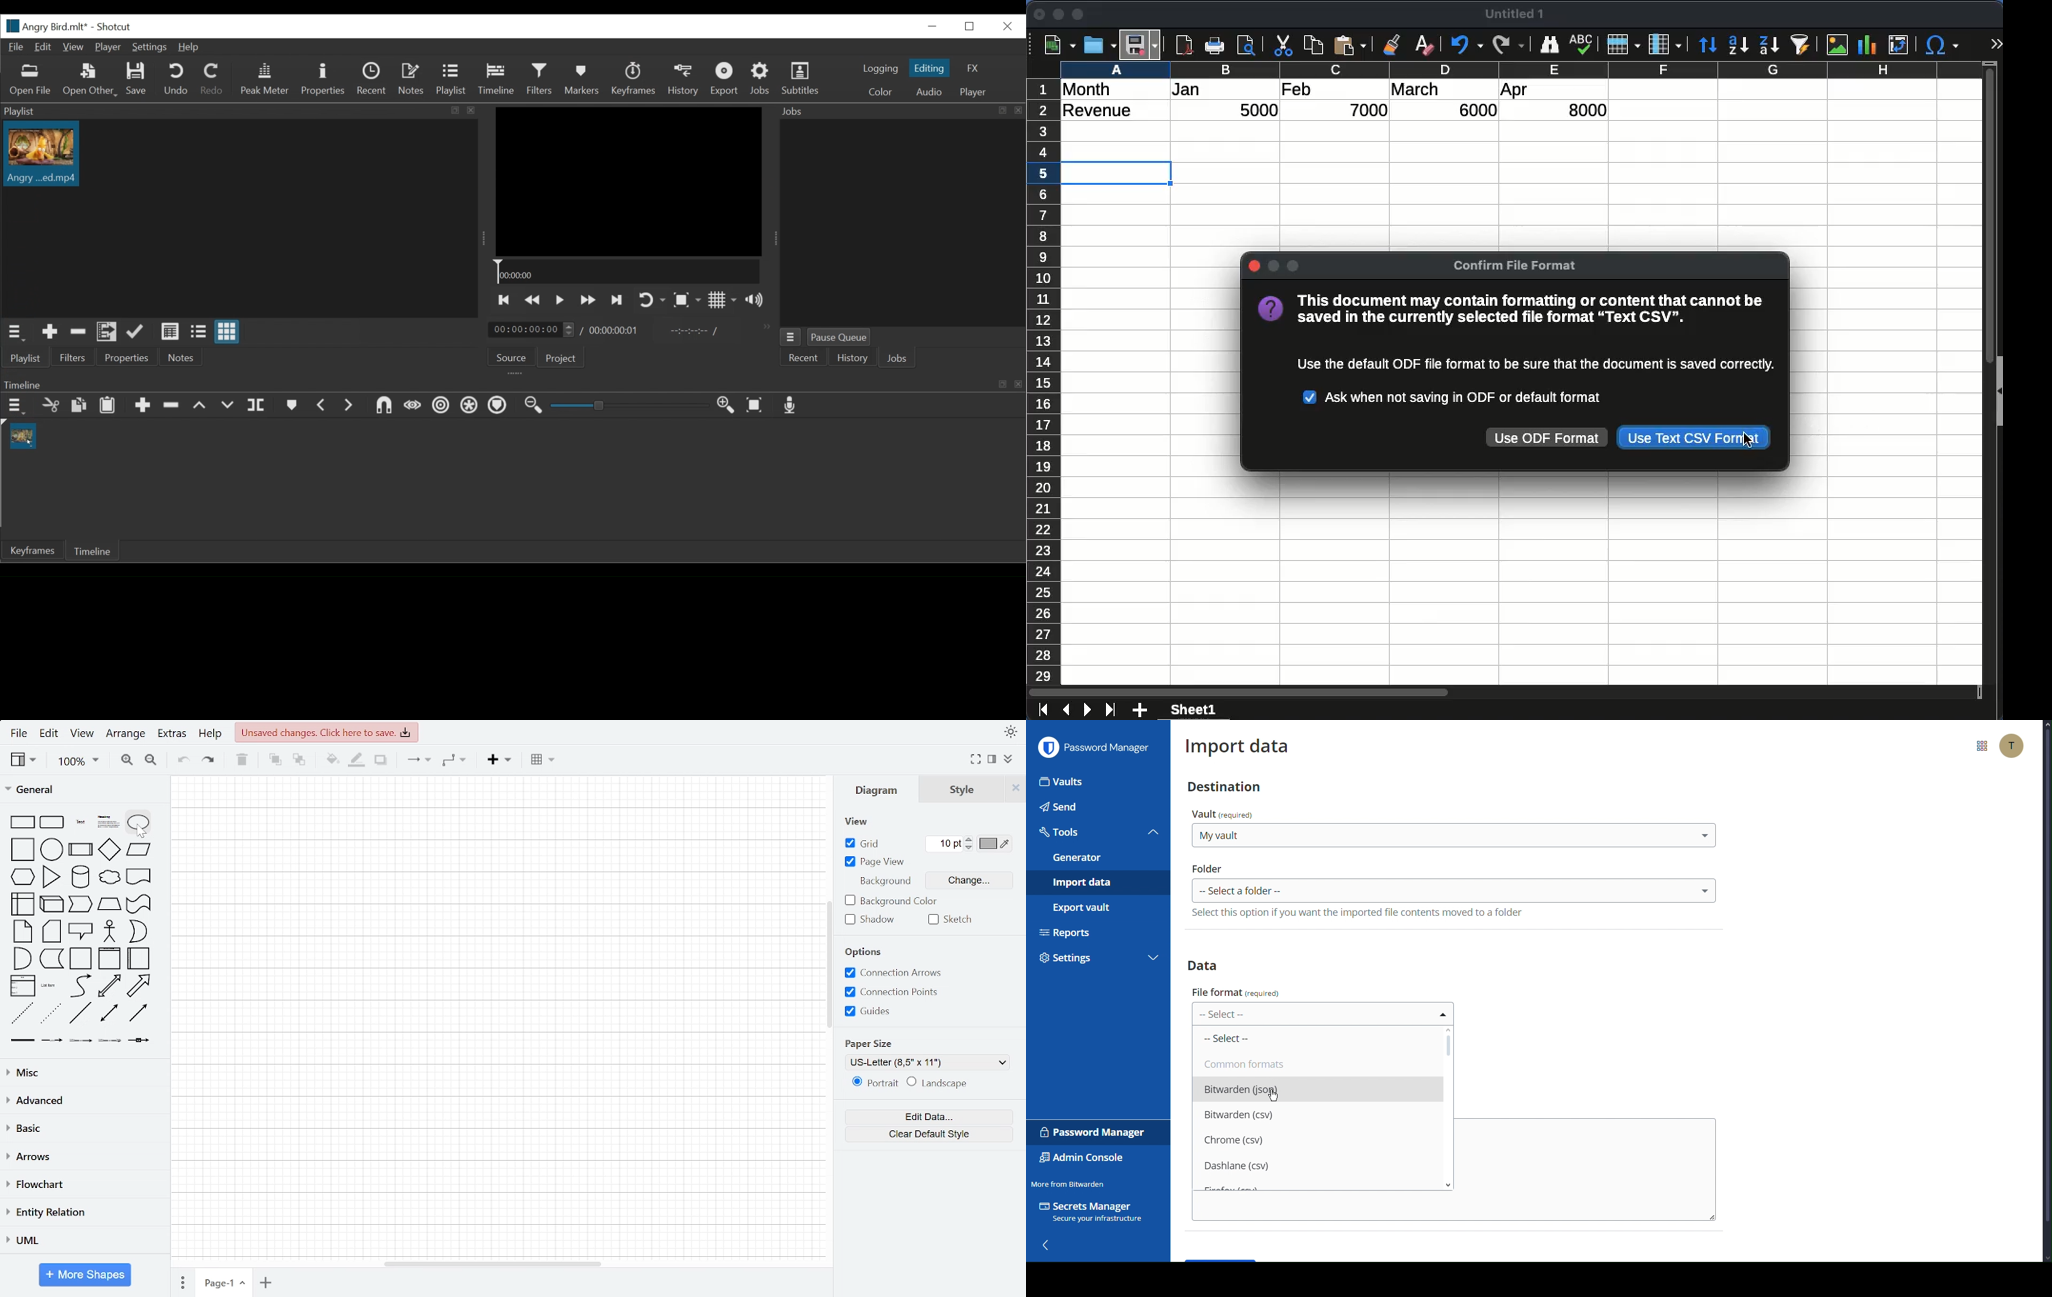 Image resolution: width=2072 pixels, height=1316 pixels. Describe the element at coordinates (172, 736) in the screenshot. I see `extras` at that location.